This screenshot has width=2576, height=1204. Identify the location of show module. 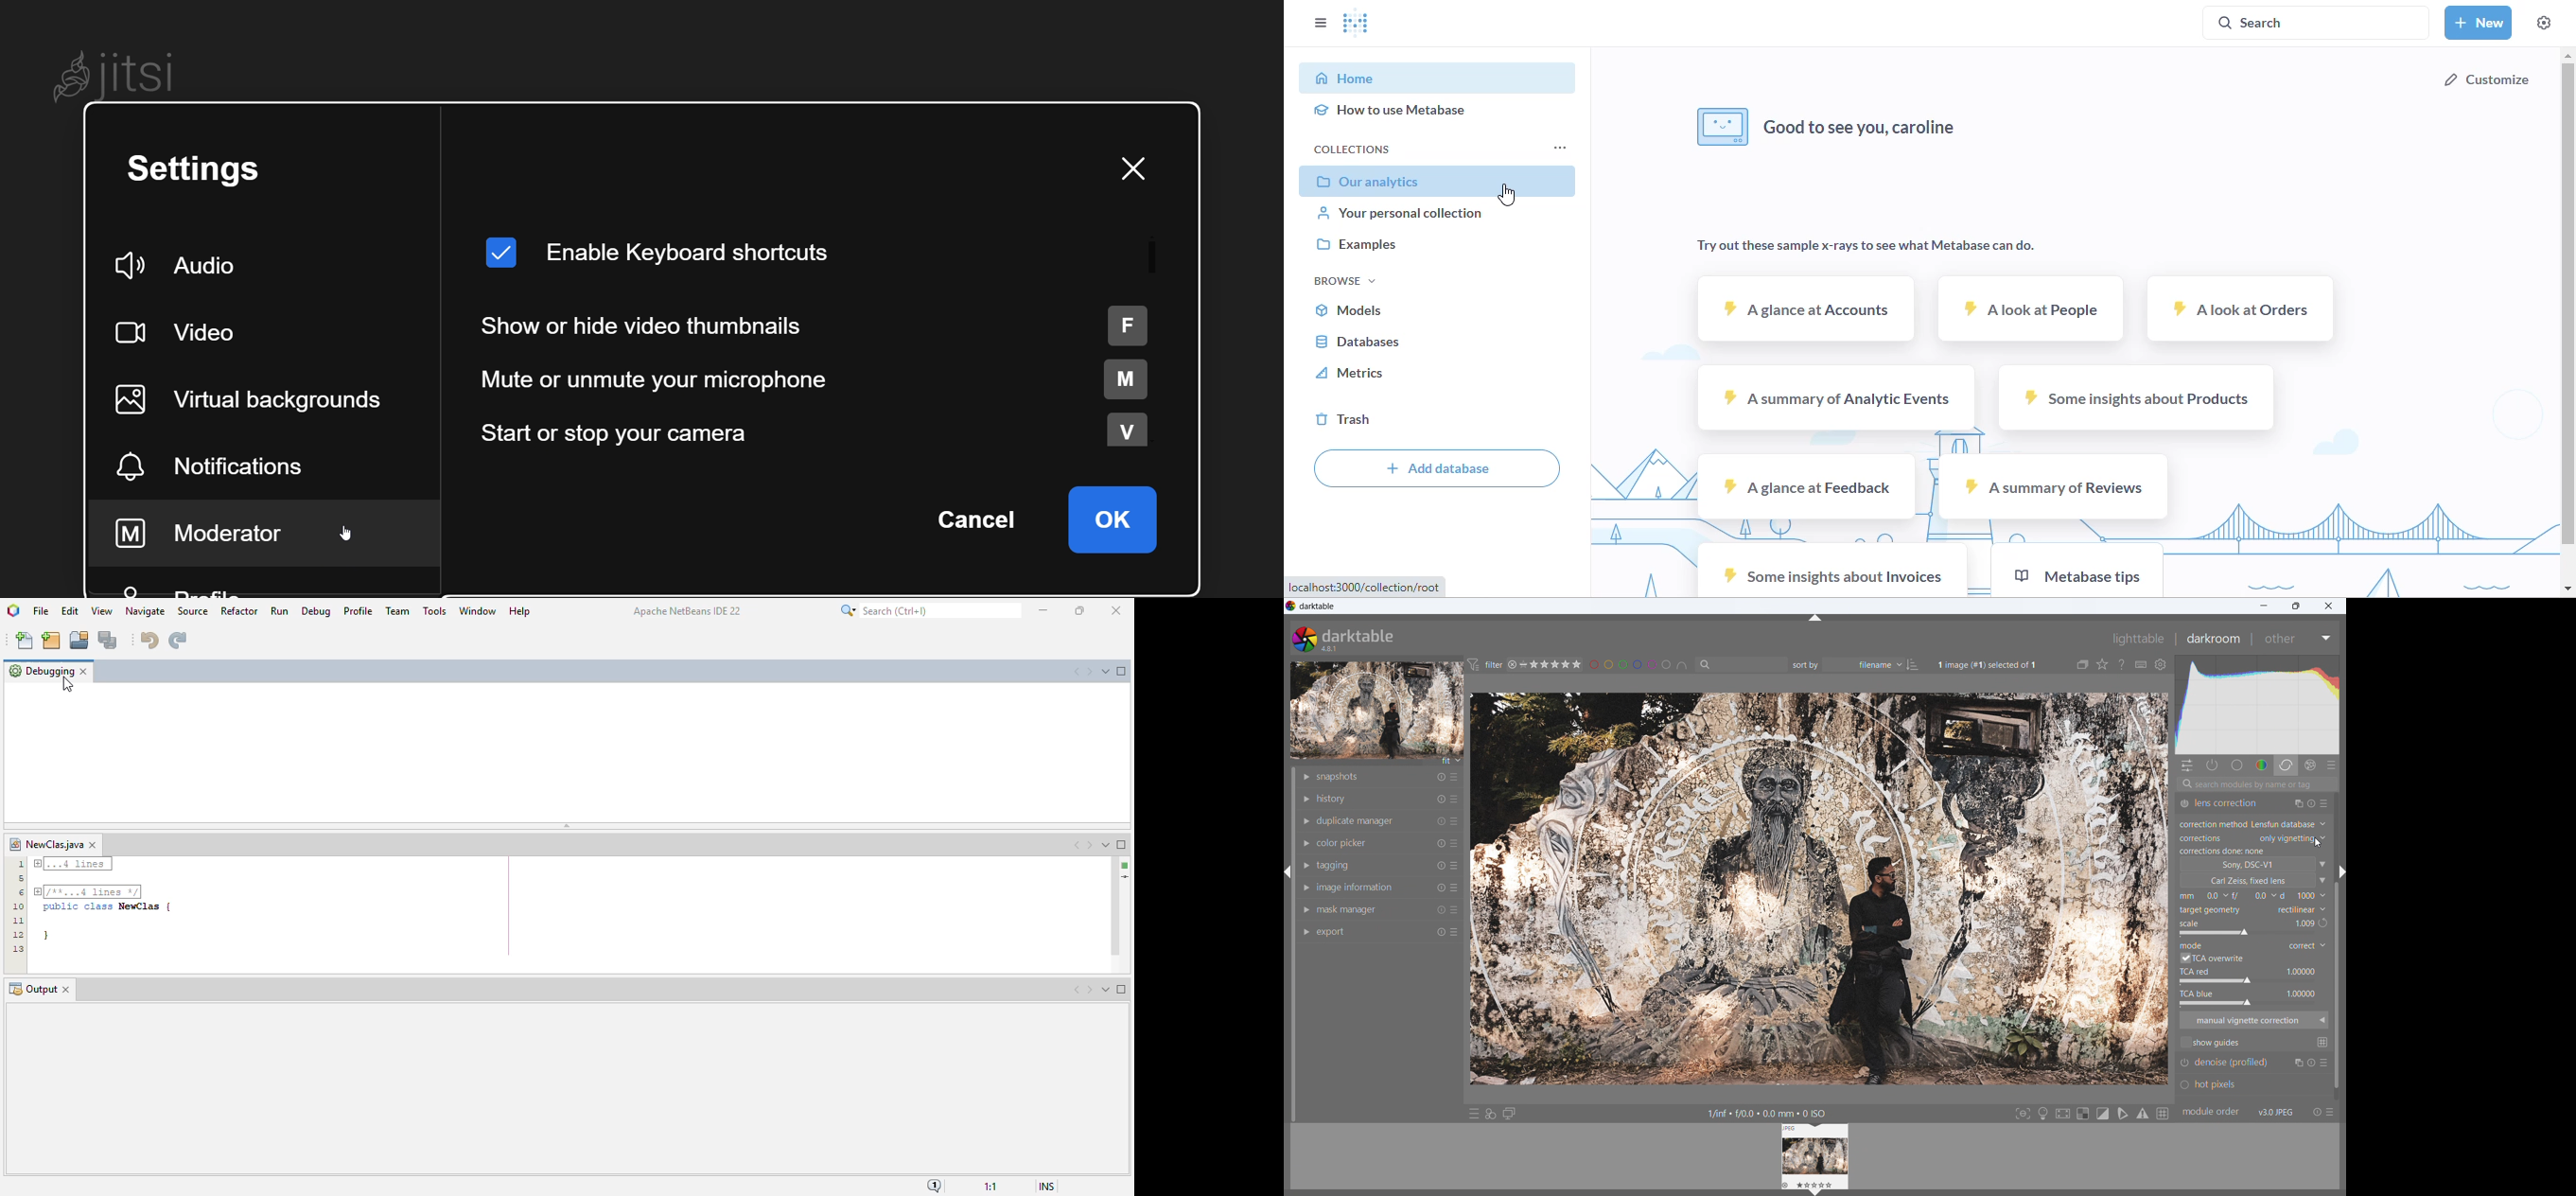
(1306, 843).